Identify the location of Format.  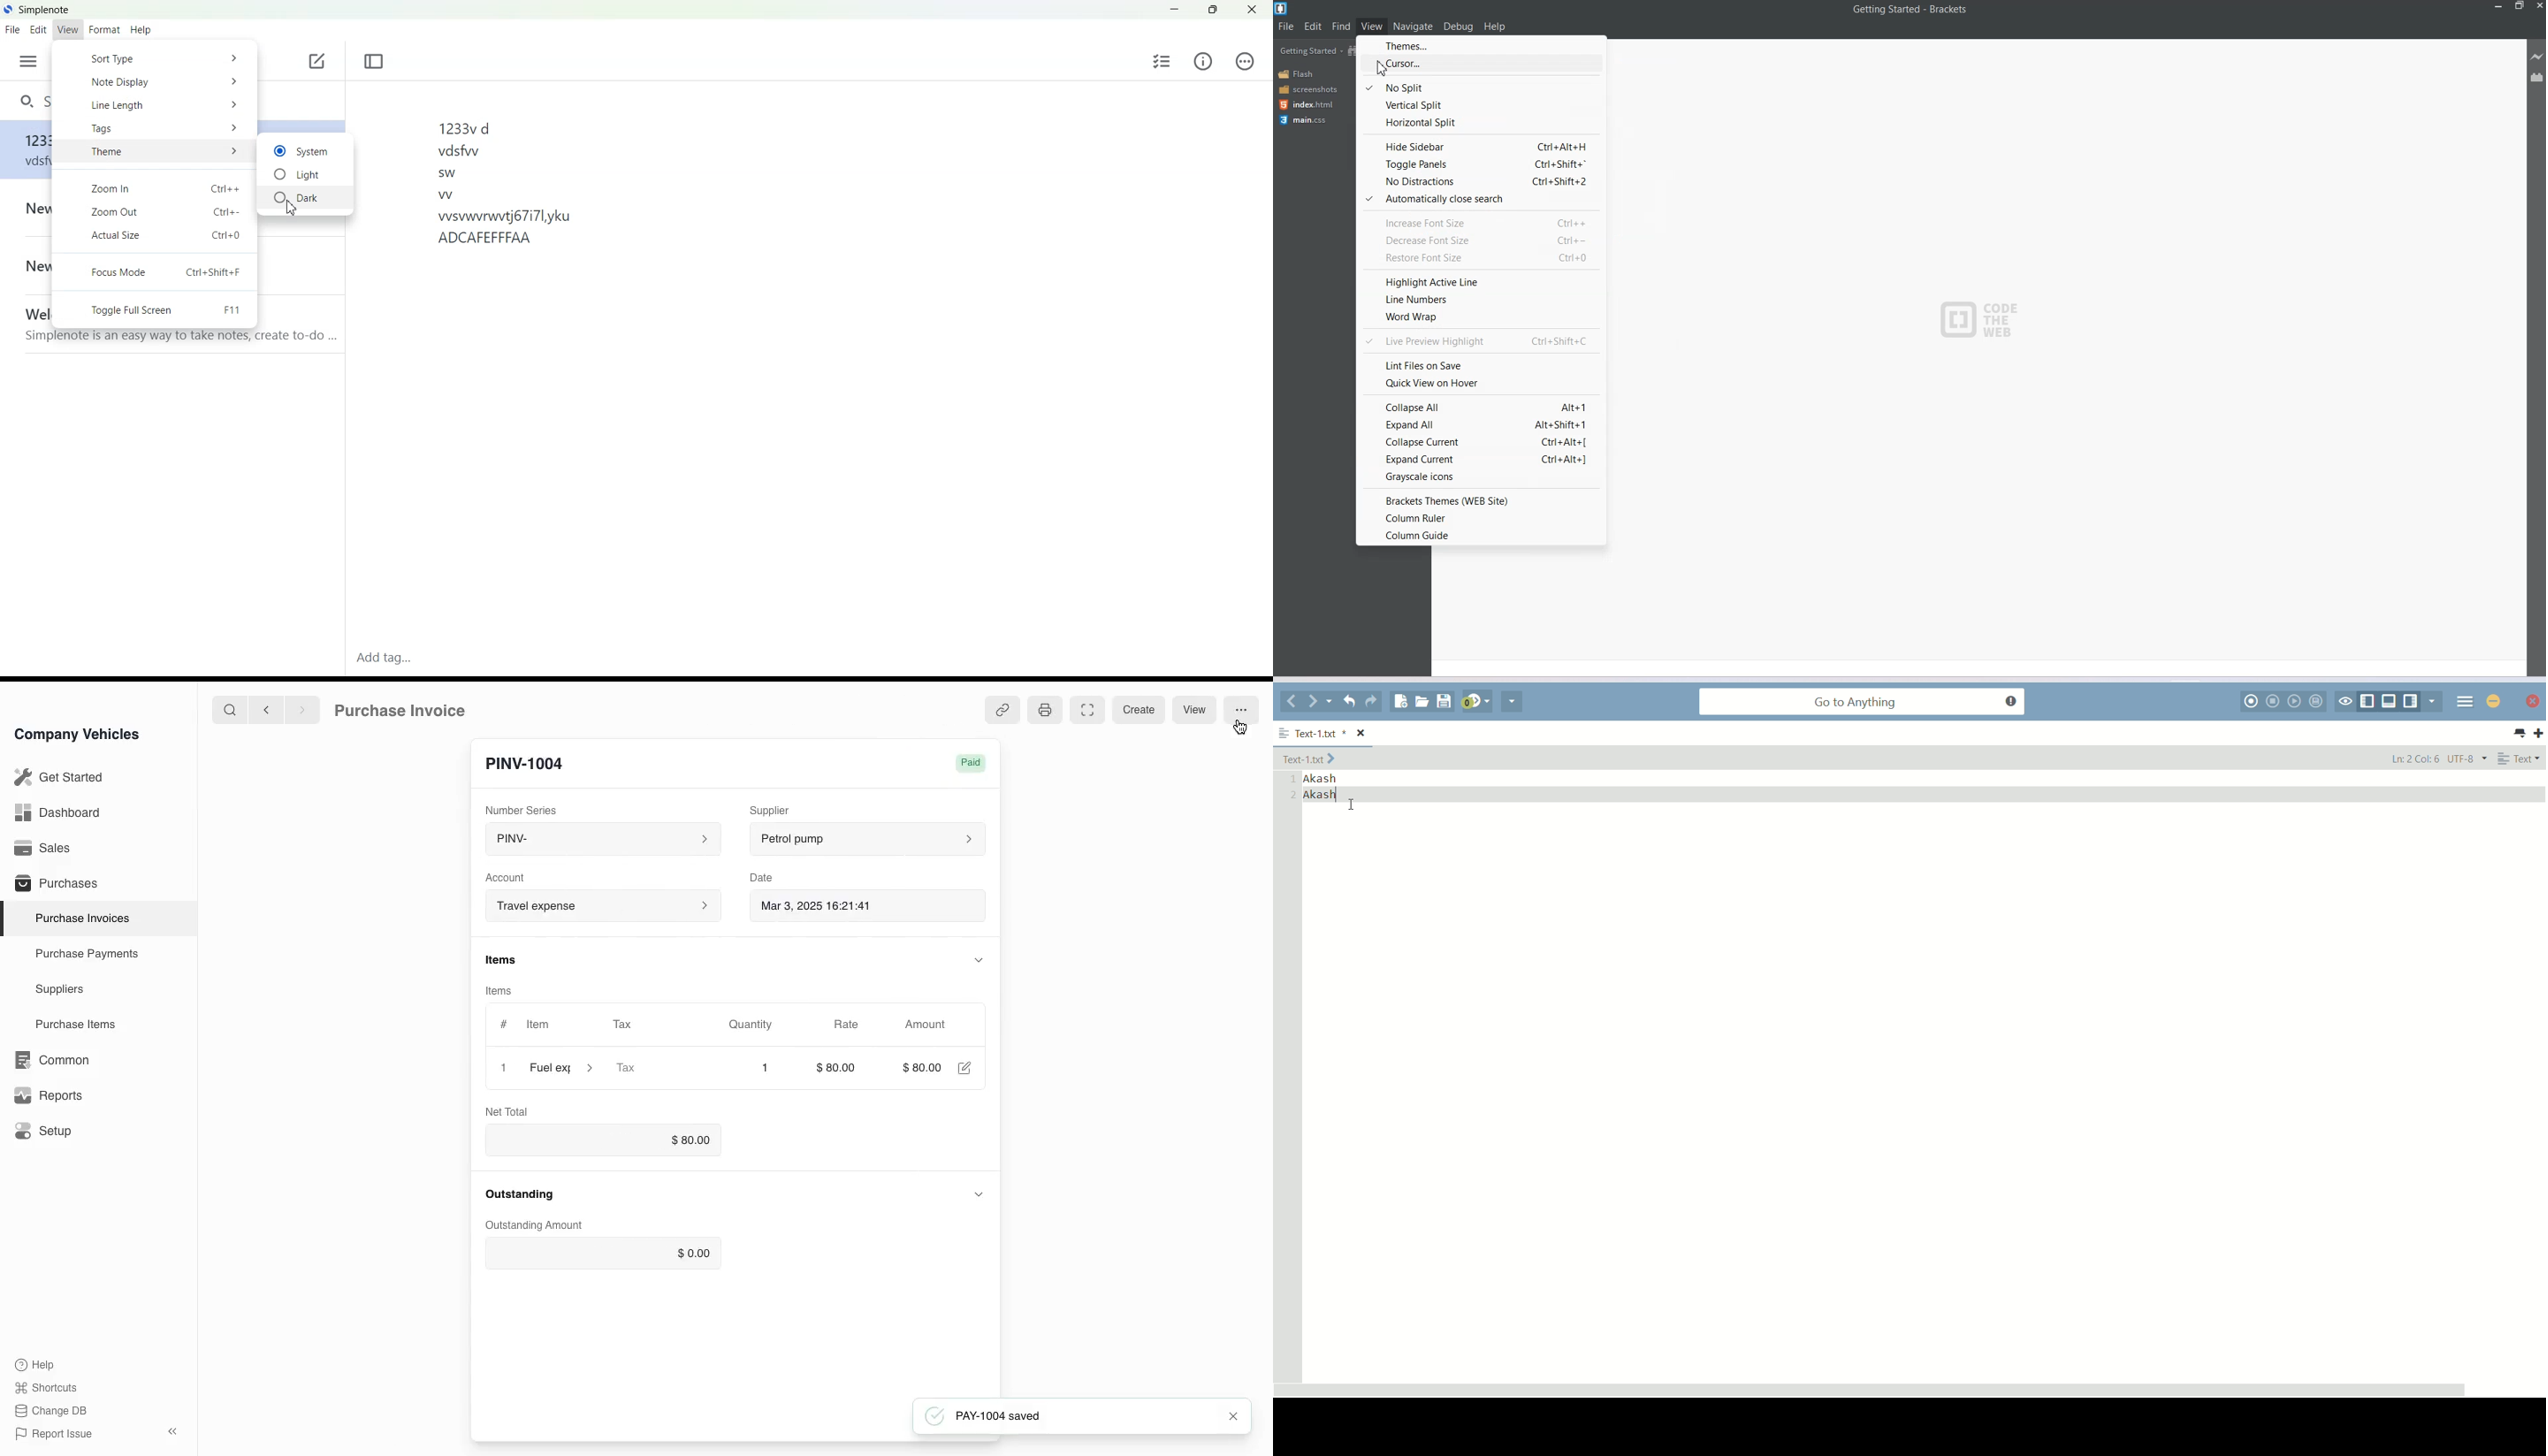
(103, 30).